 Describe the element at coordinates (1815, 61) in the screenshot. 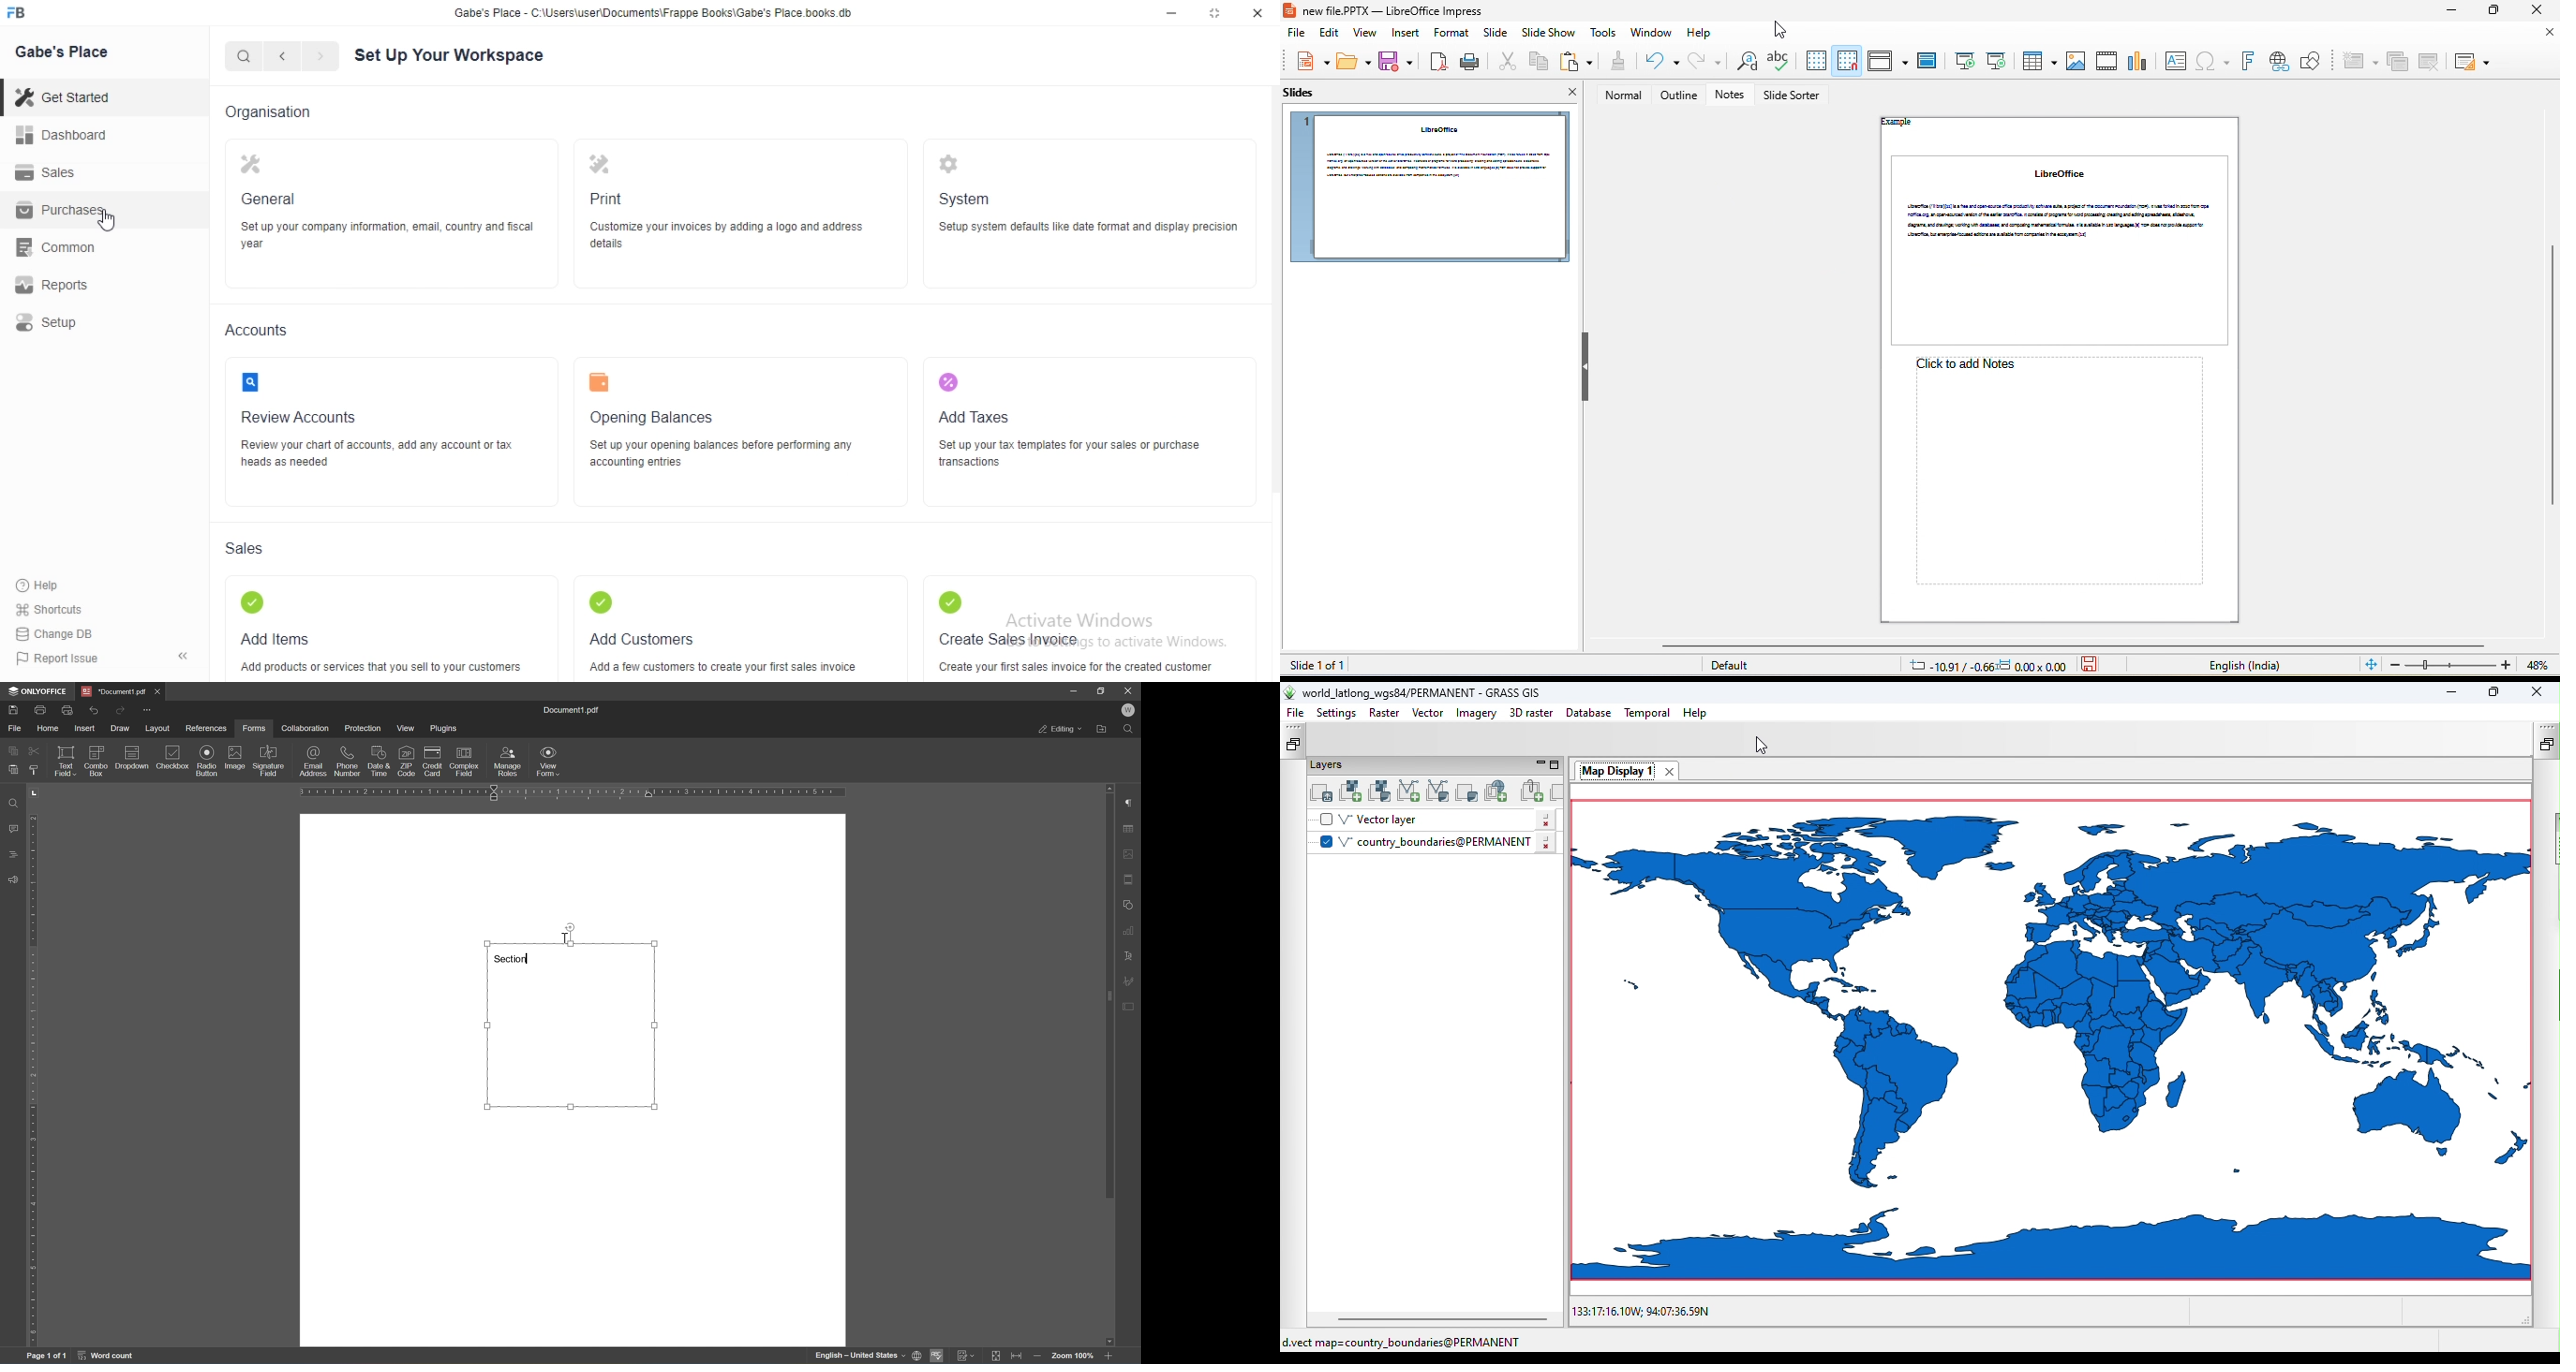

I see `display to grid` at that location.